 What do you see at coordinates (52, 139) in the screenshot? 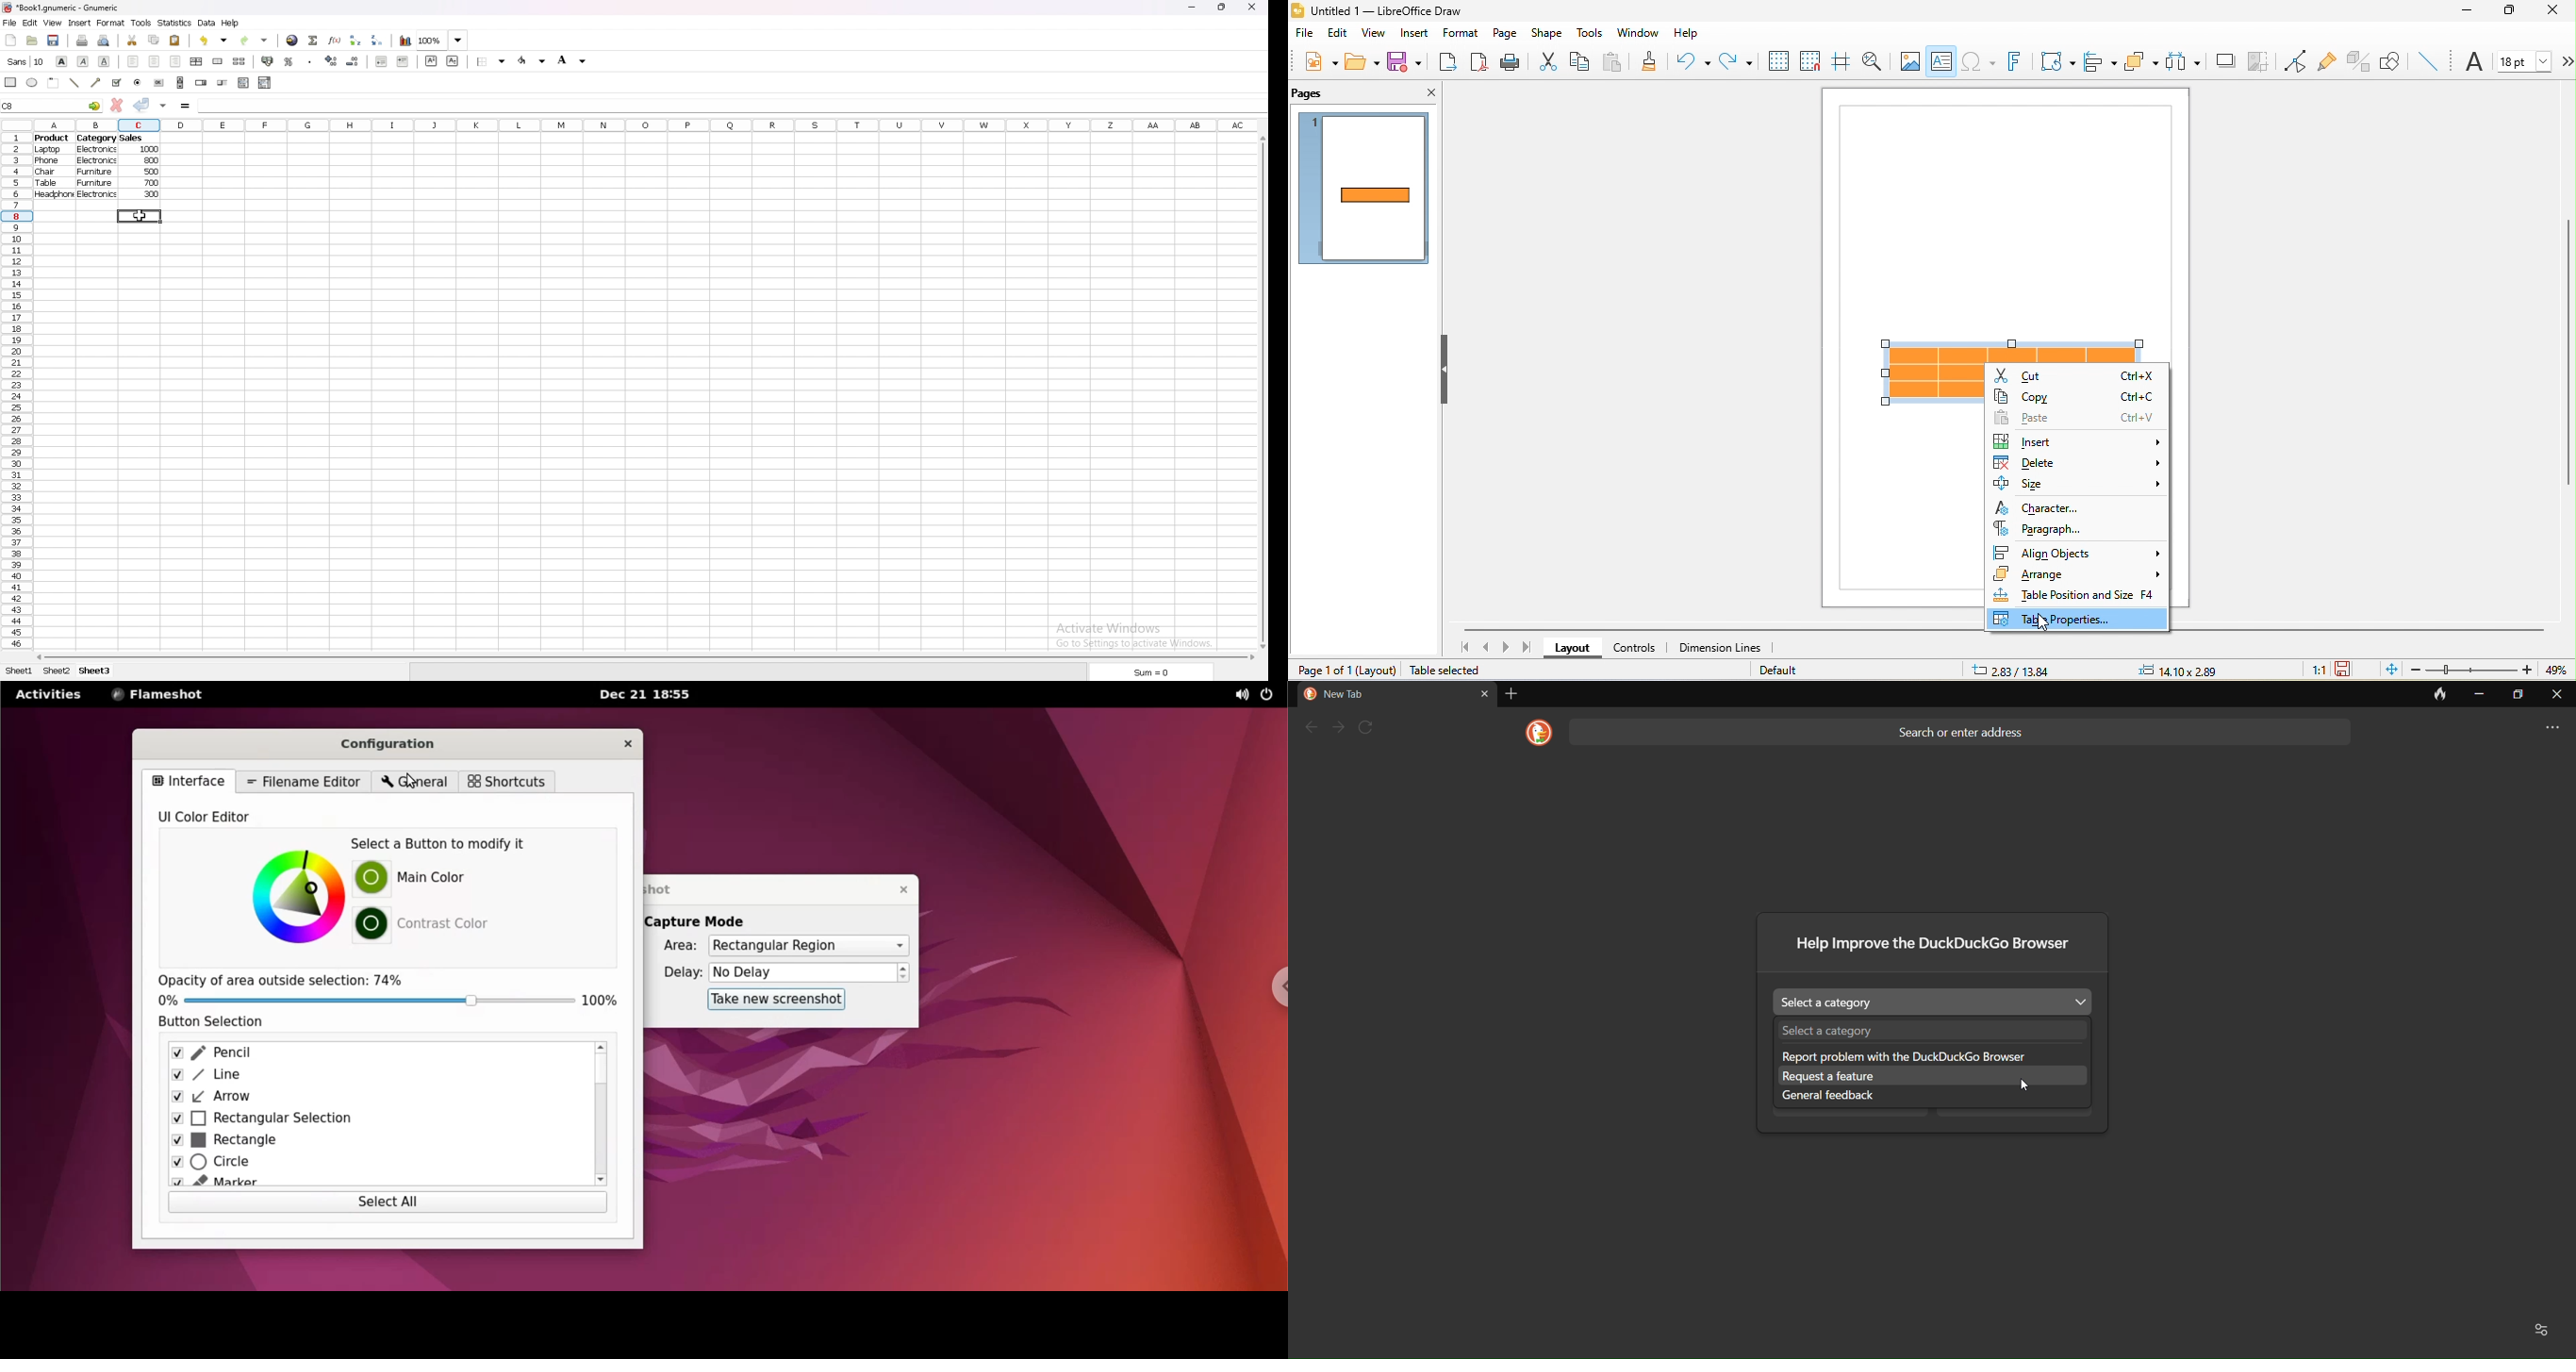
I see `product` at bounding box center [52, 139].